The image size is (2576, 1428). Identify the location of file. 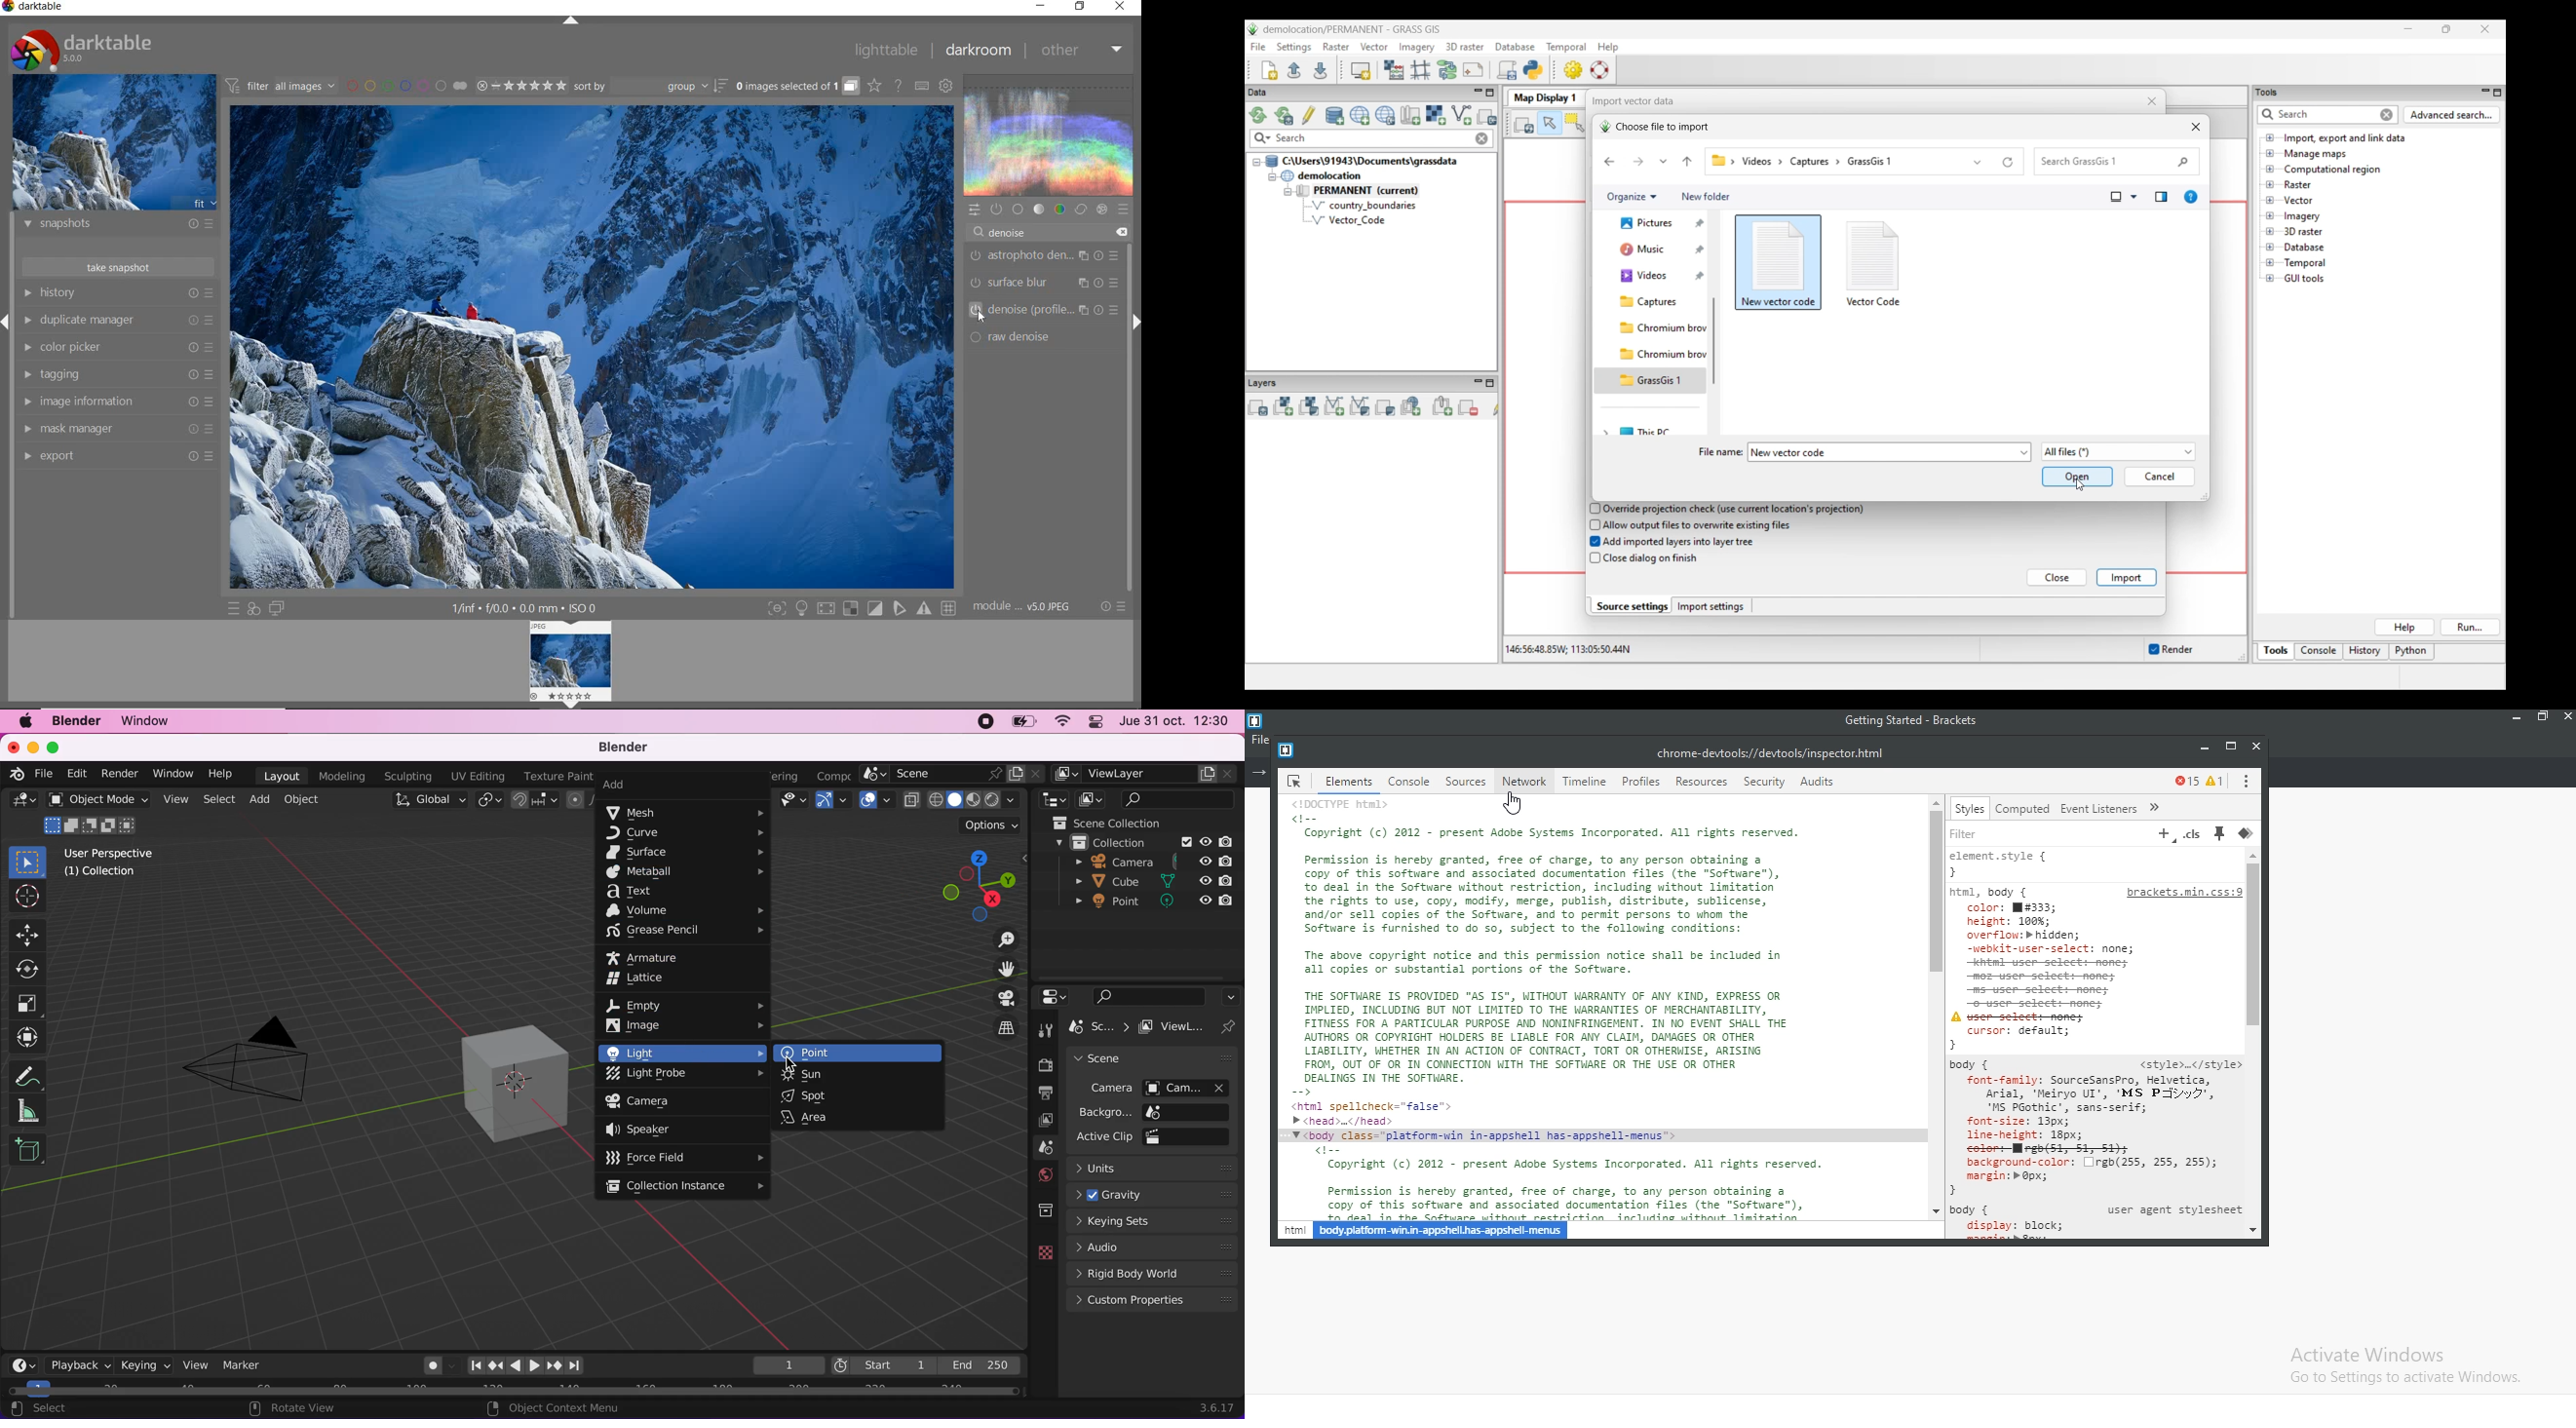
(1258, 739).